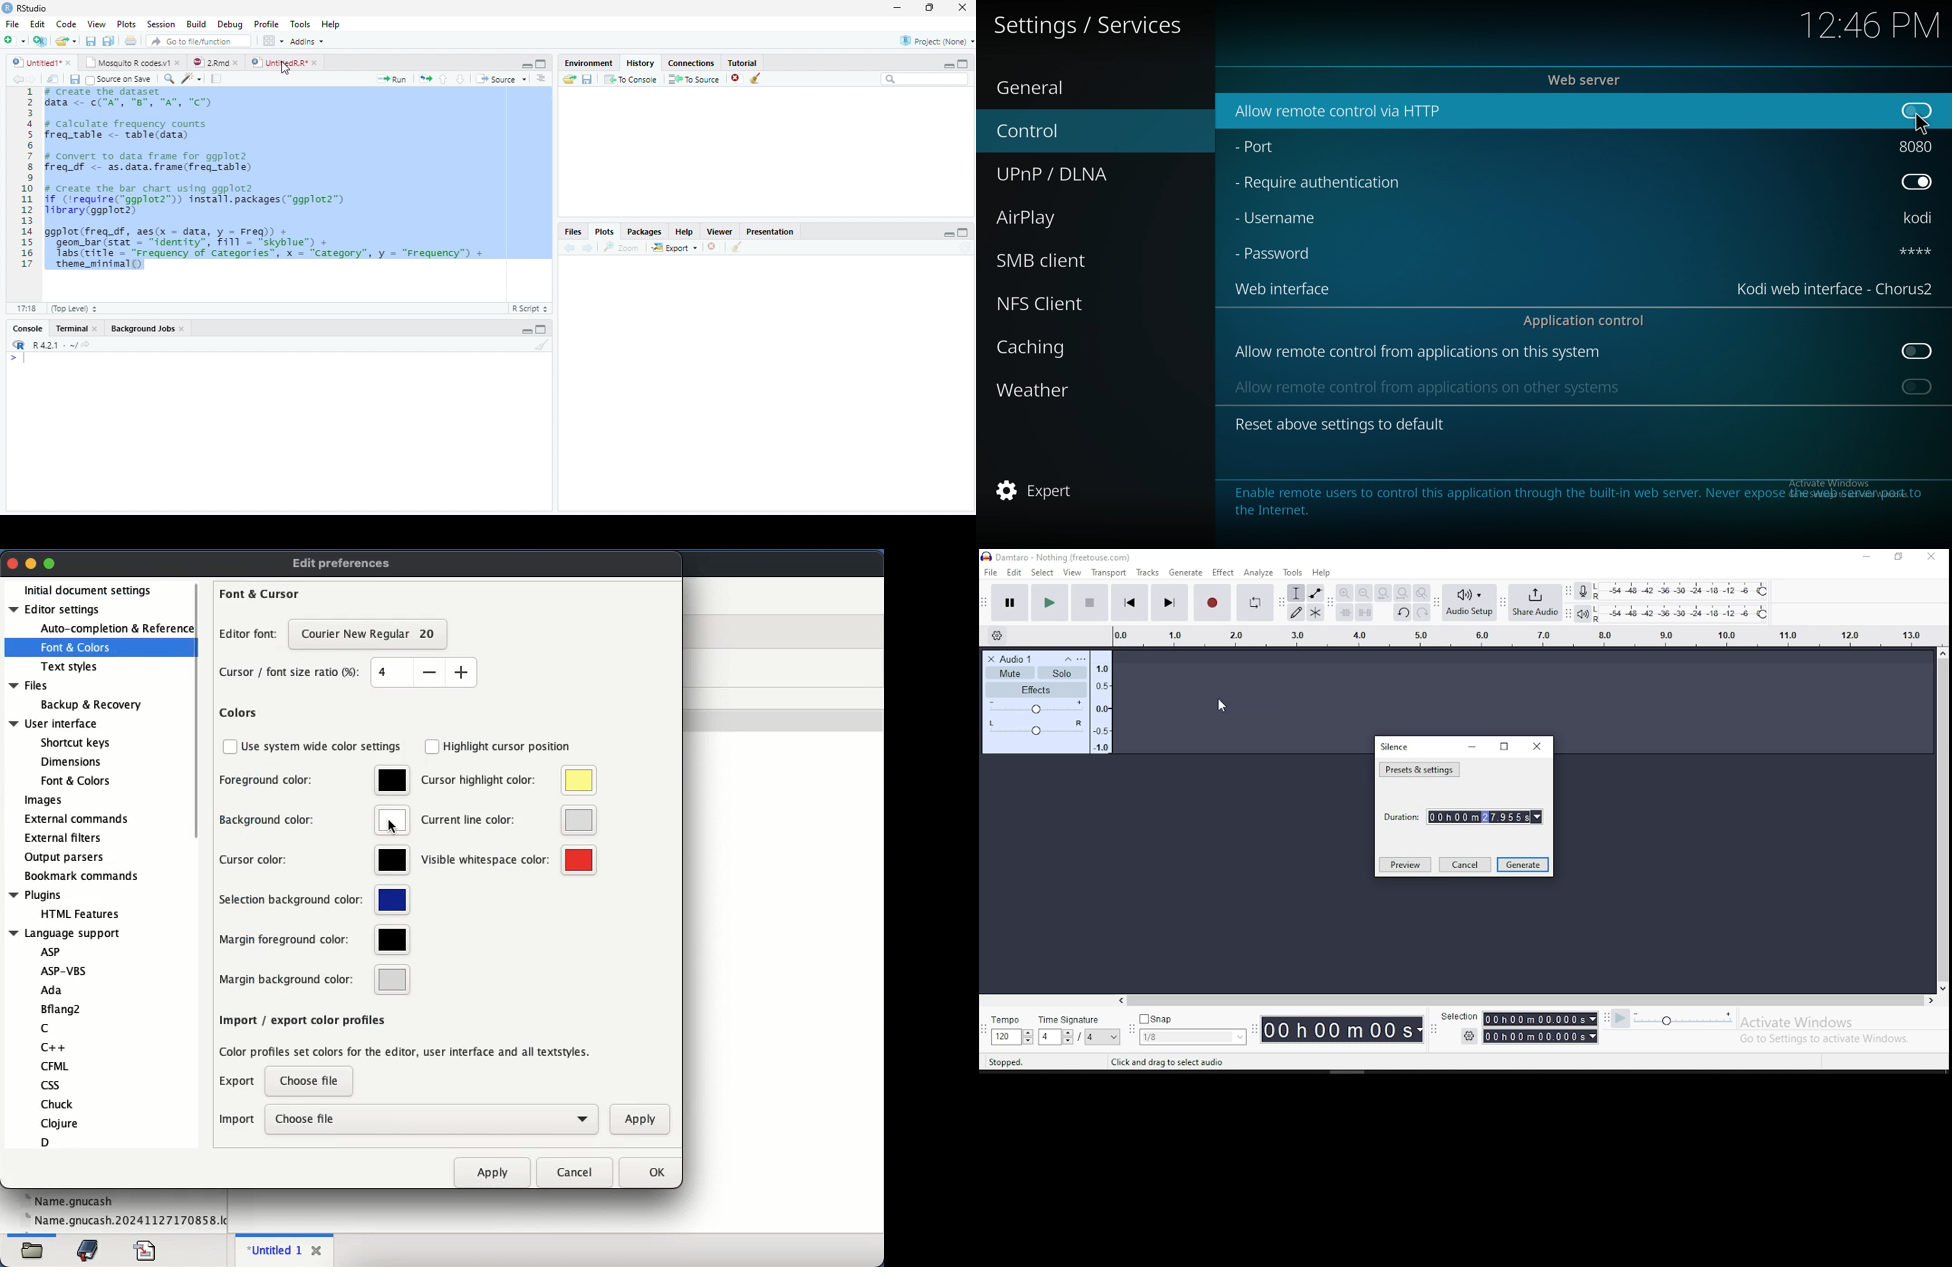 This screenshot has width=1960, height=1288. Describe the element at coordinates (495, 1171) in the screenshot. I see `apply` at that location.